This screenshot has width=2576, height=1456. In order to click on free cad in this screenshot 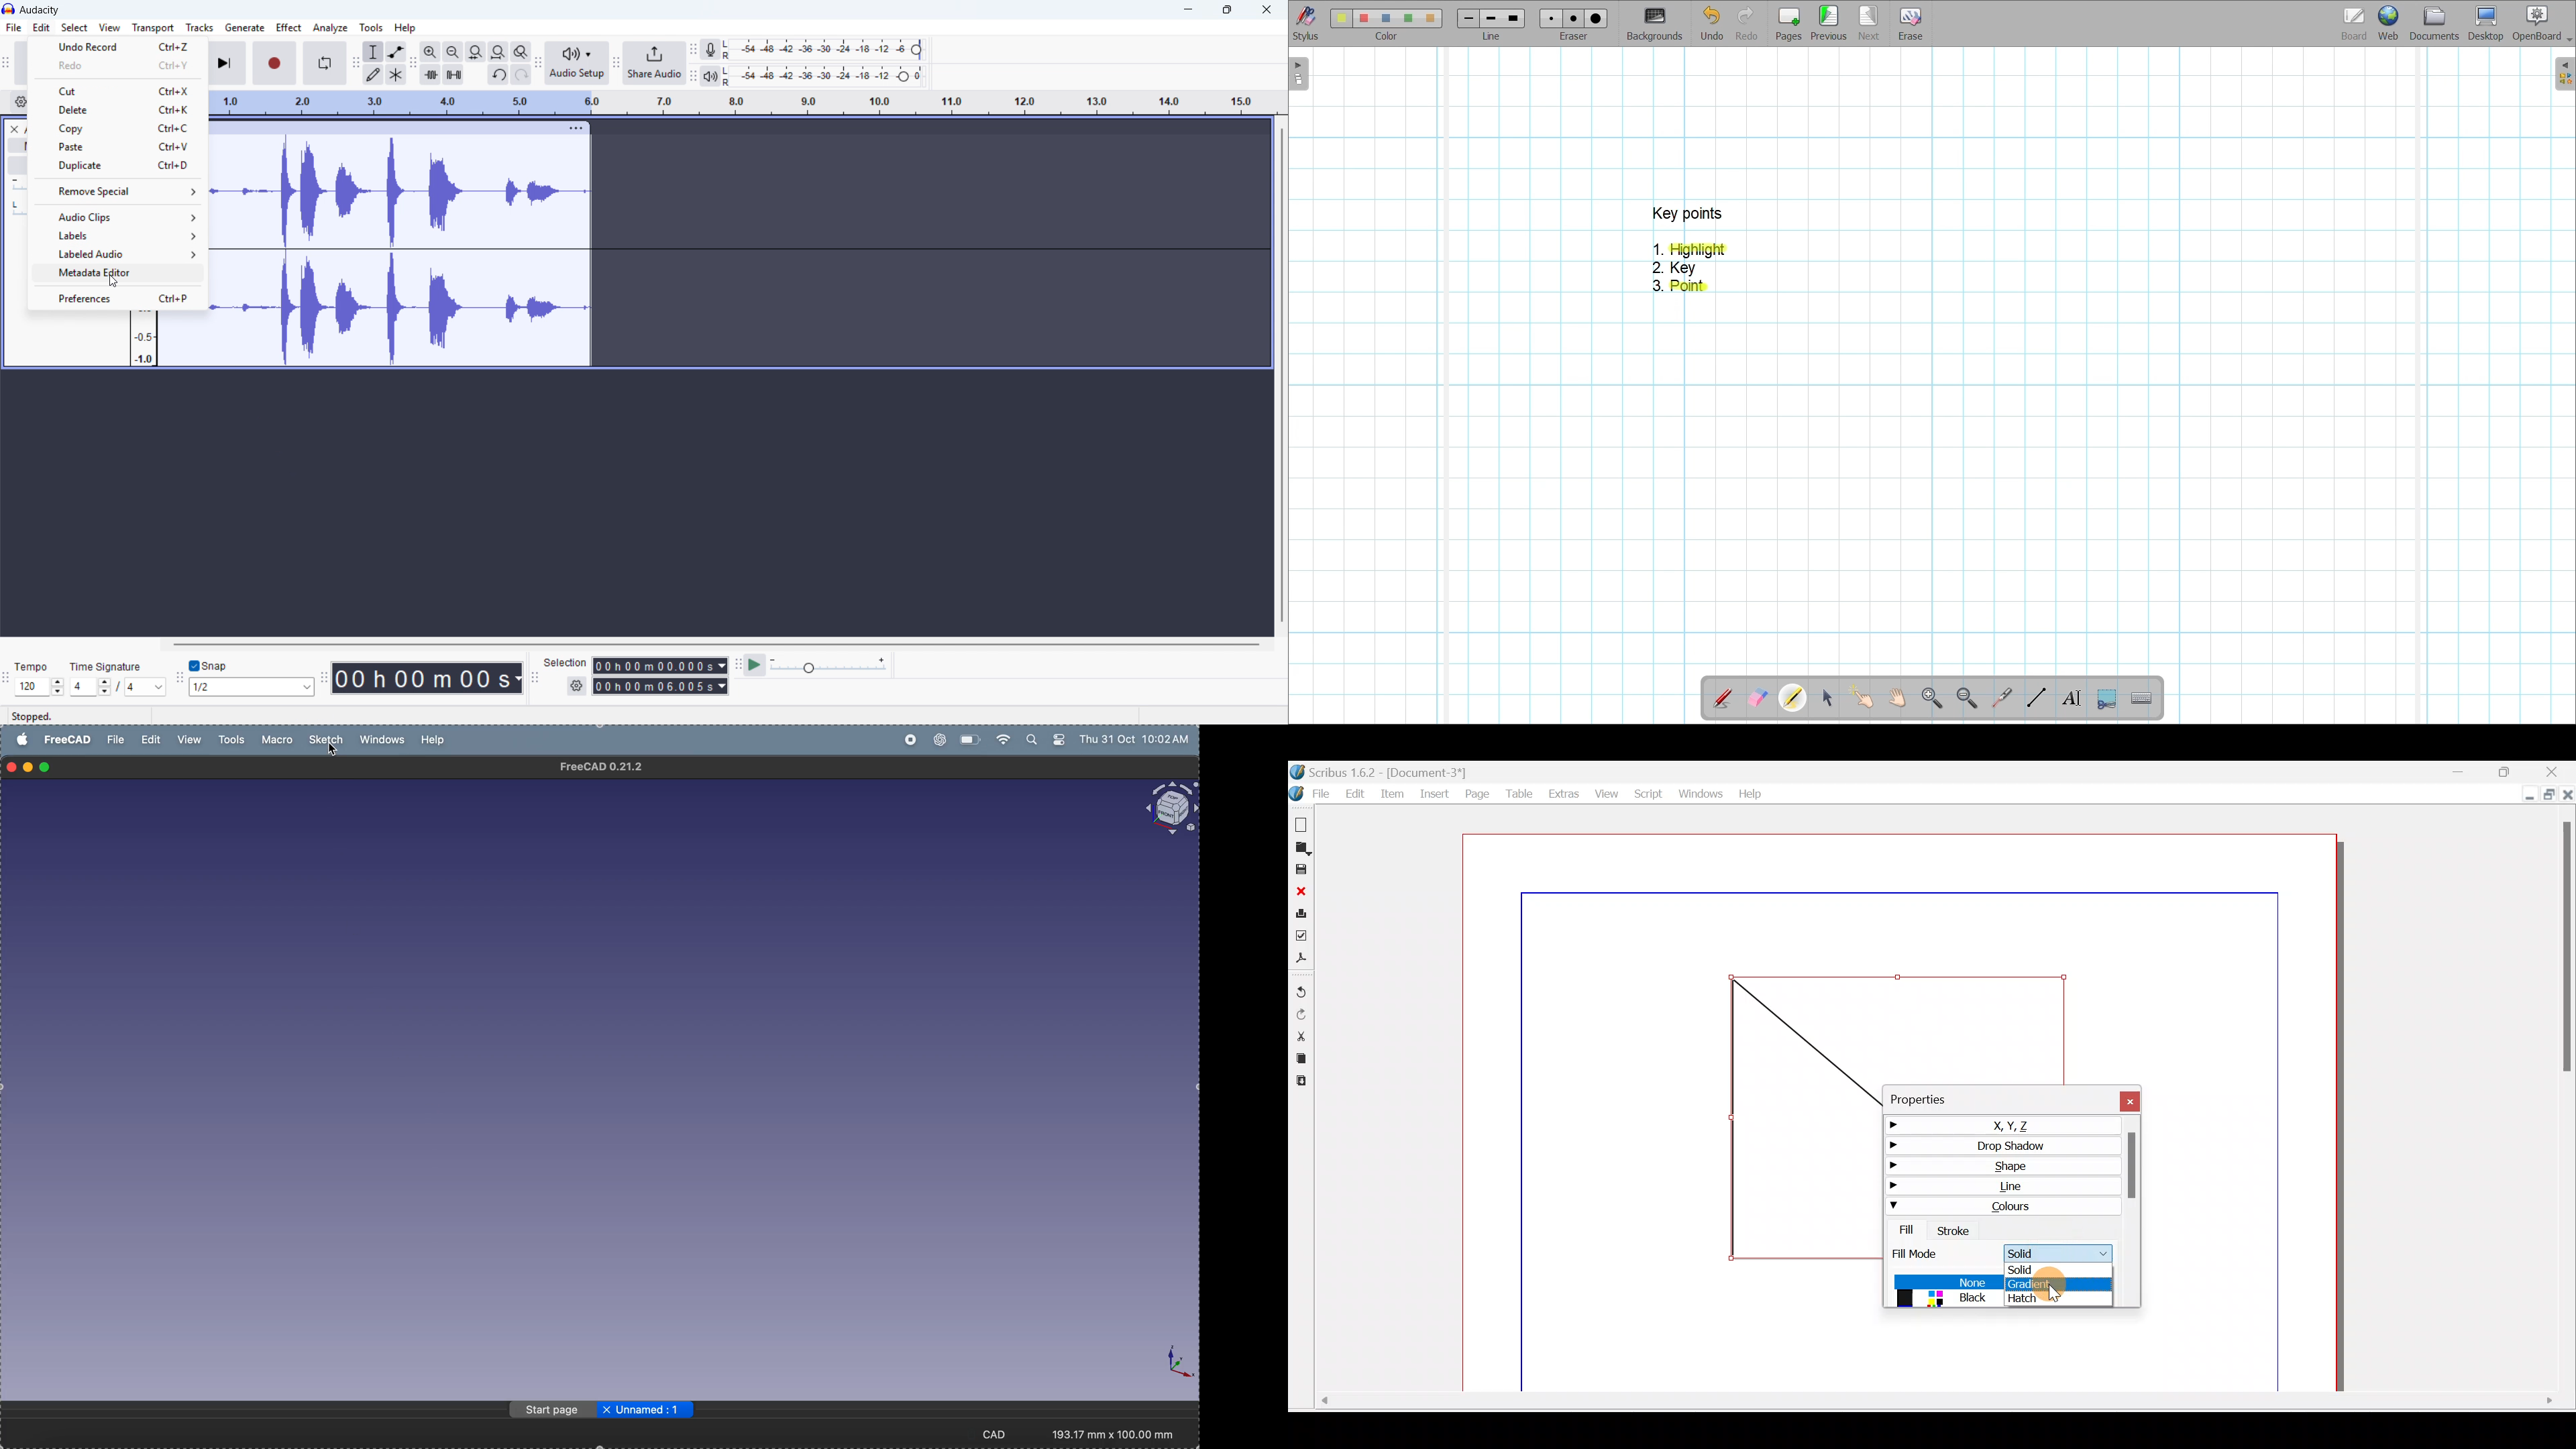, I will do `click(69, 739)`.